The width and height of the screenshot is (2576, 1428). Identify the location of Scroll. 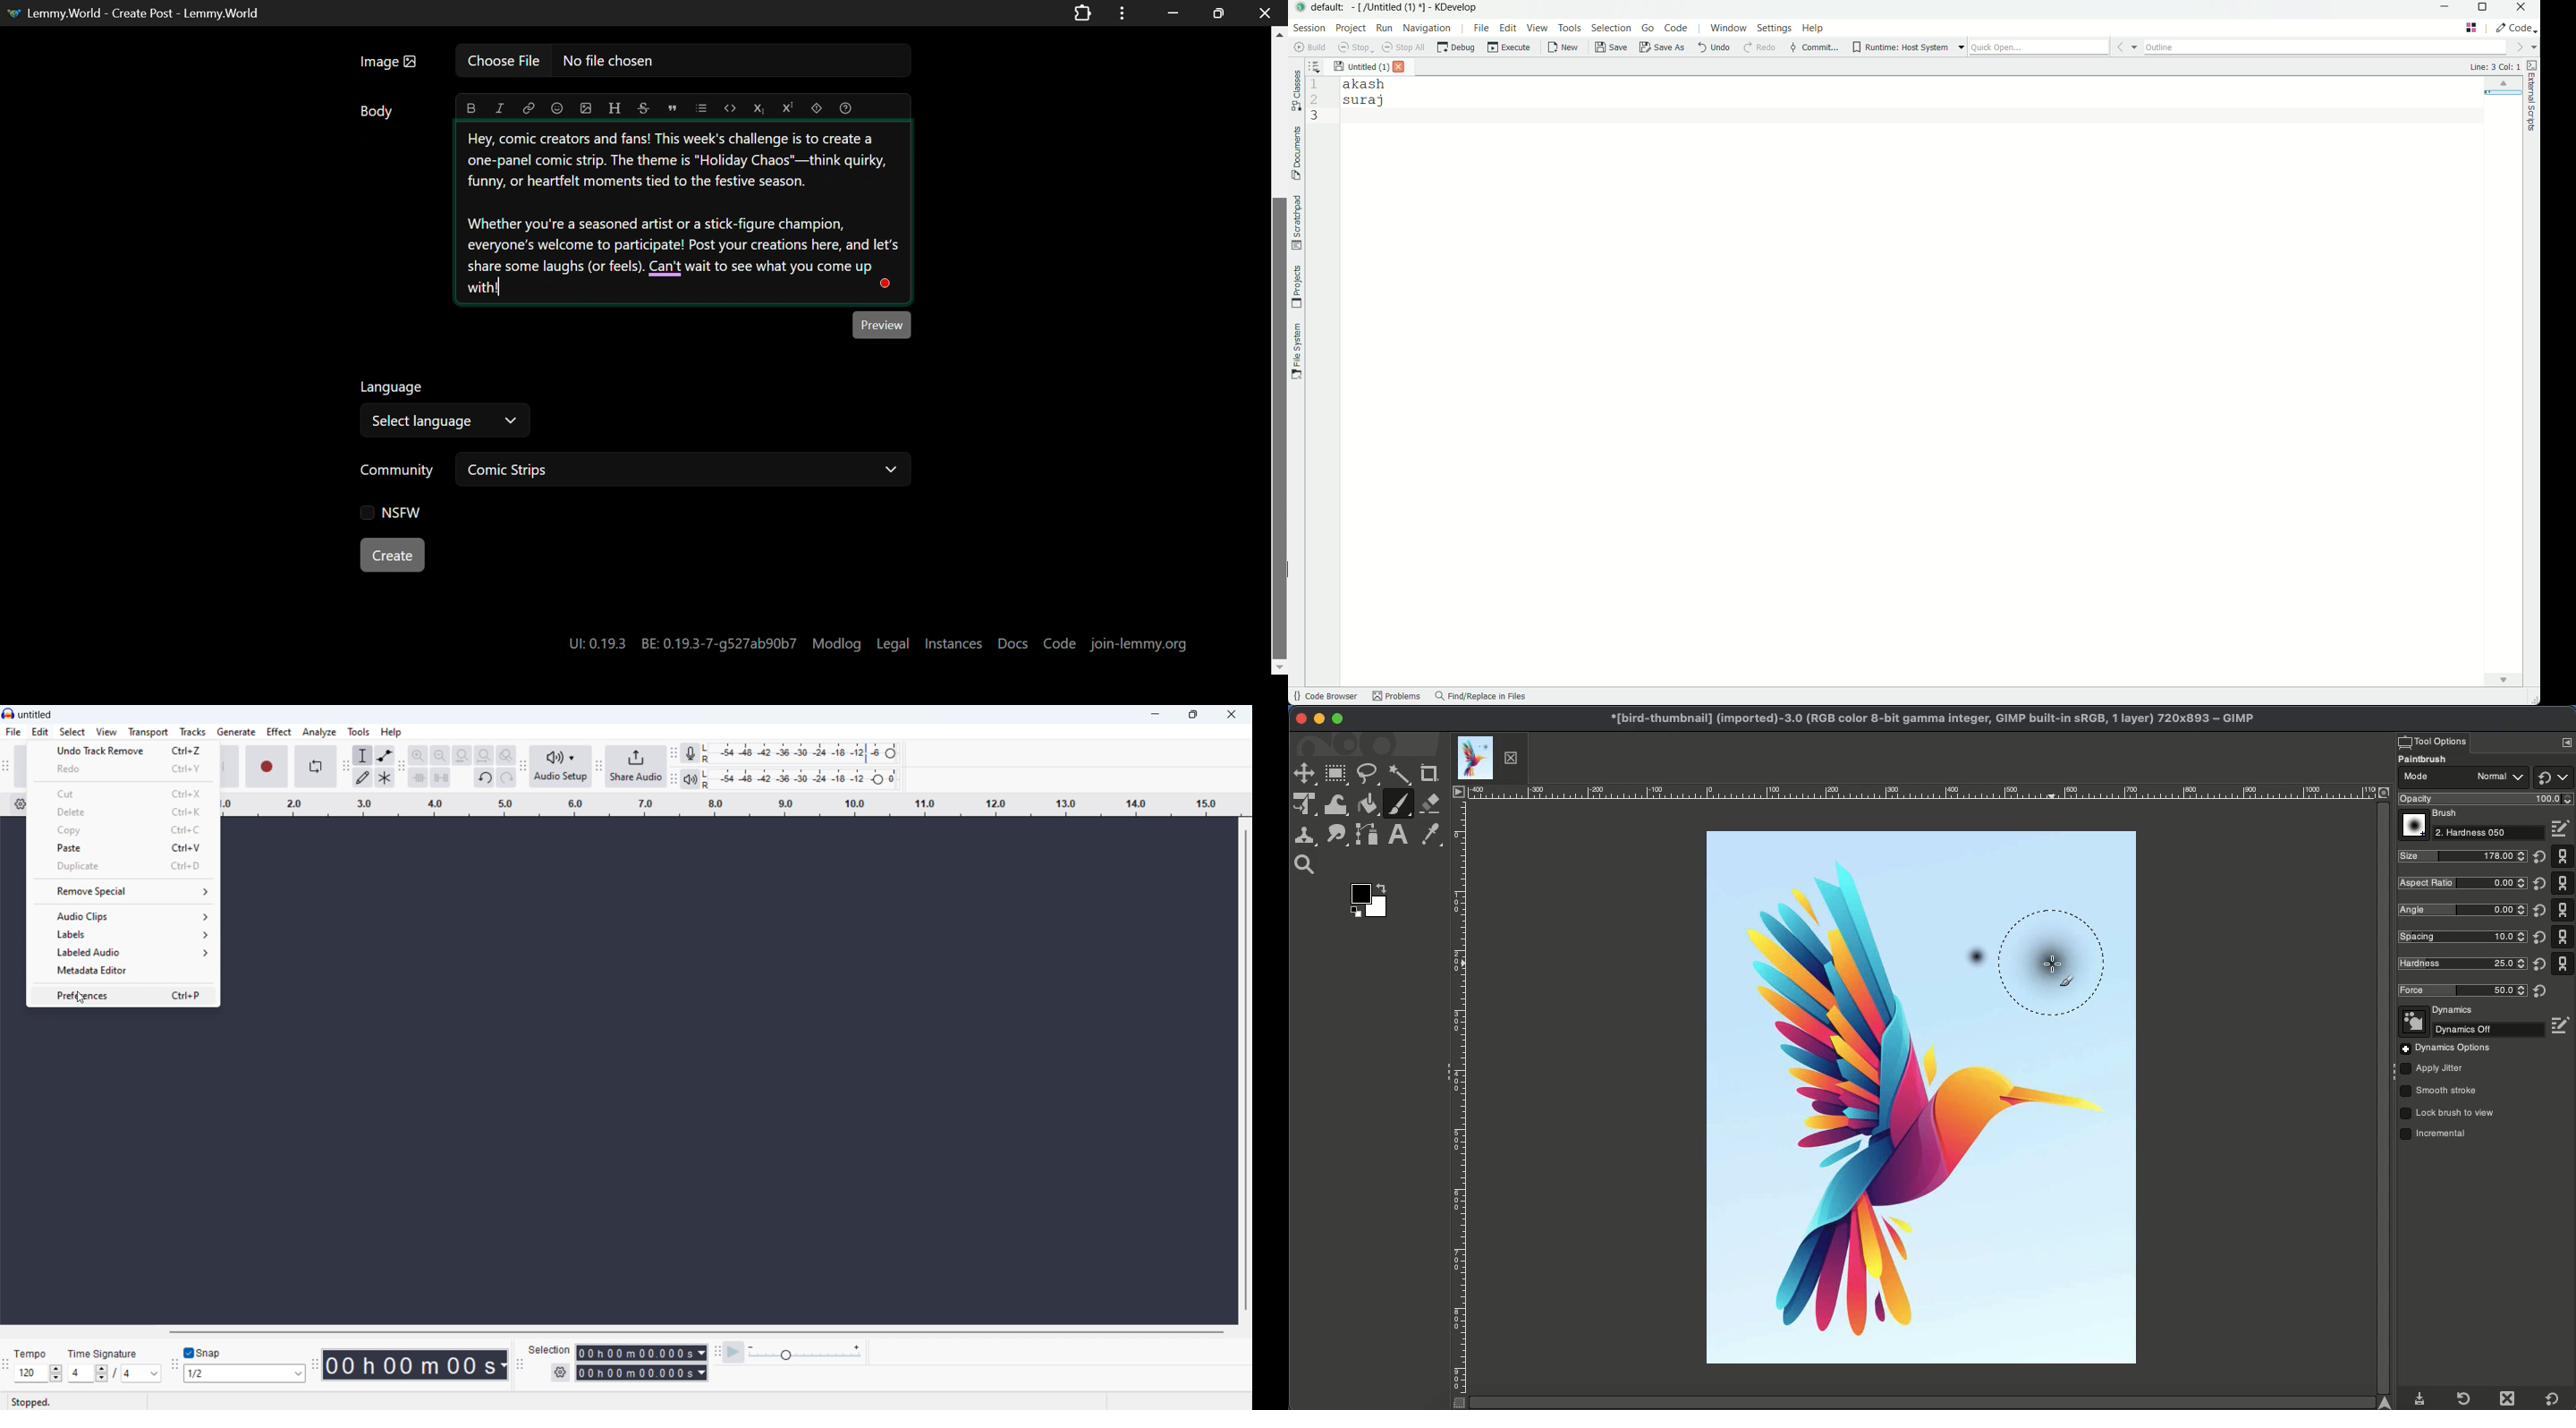
(2381, 1098).